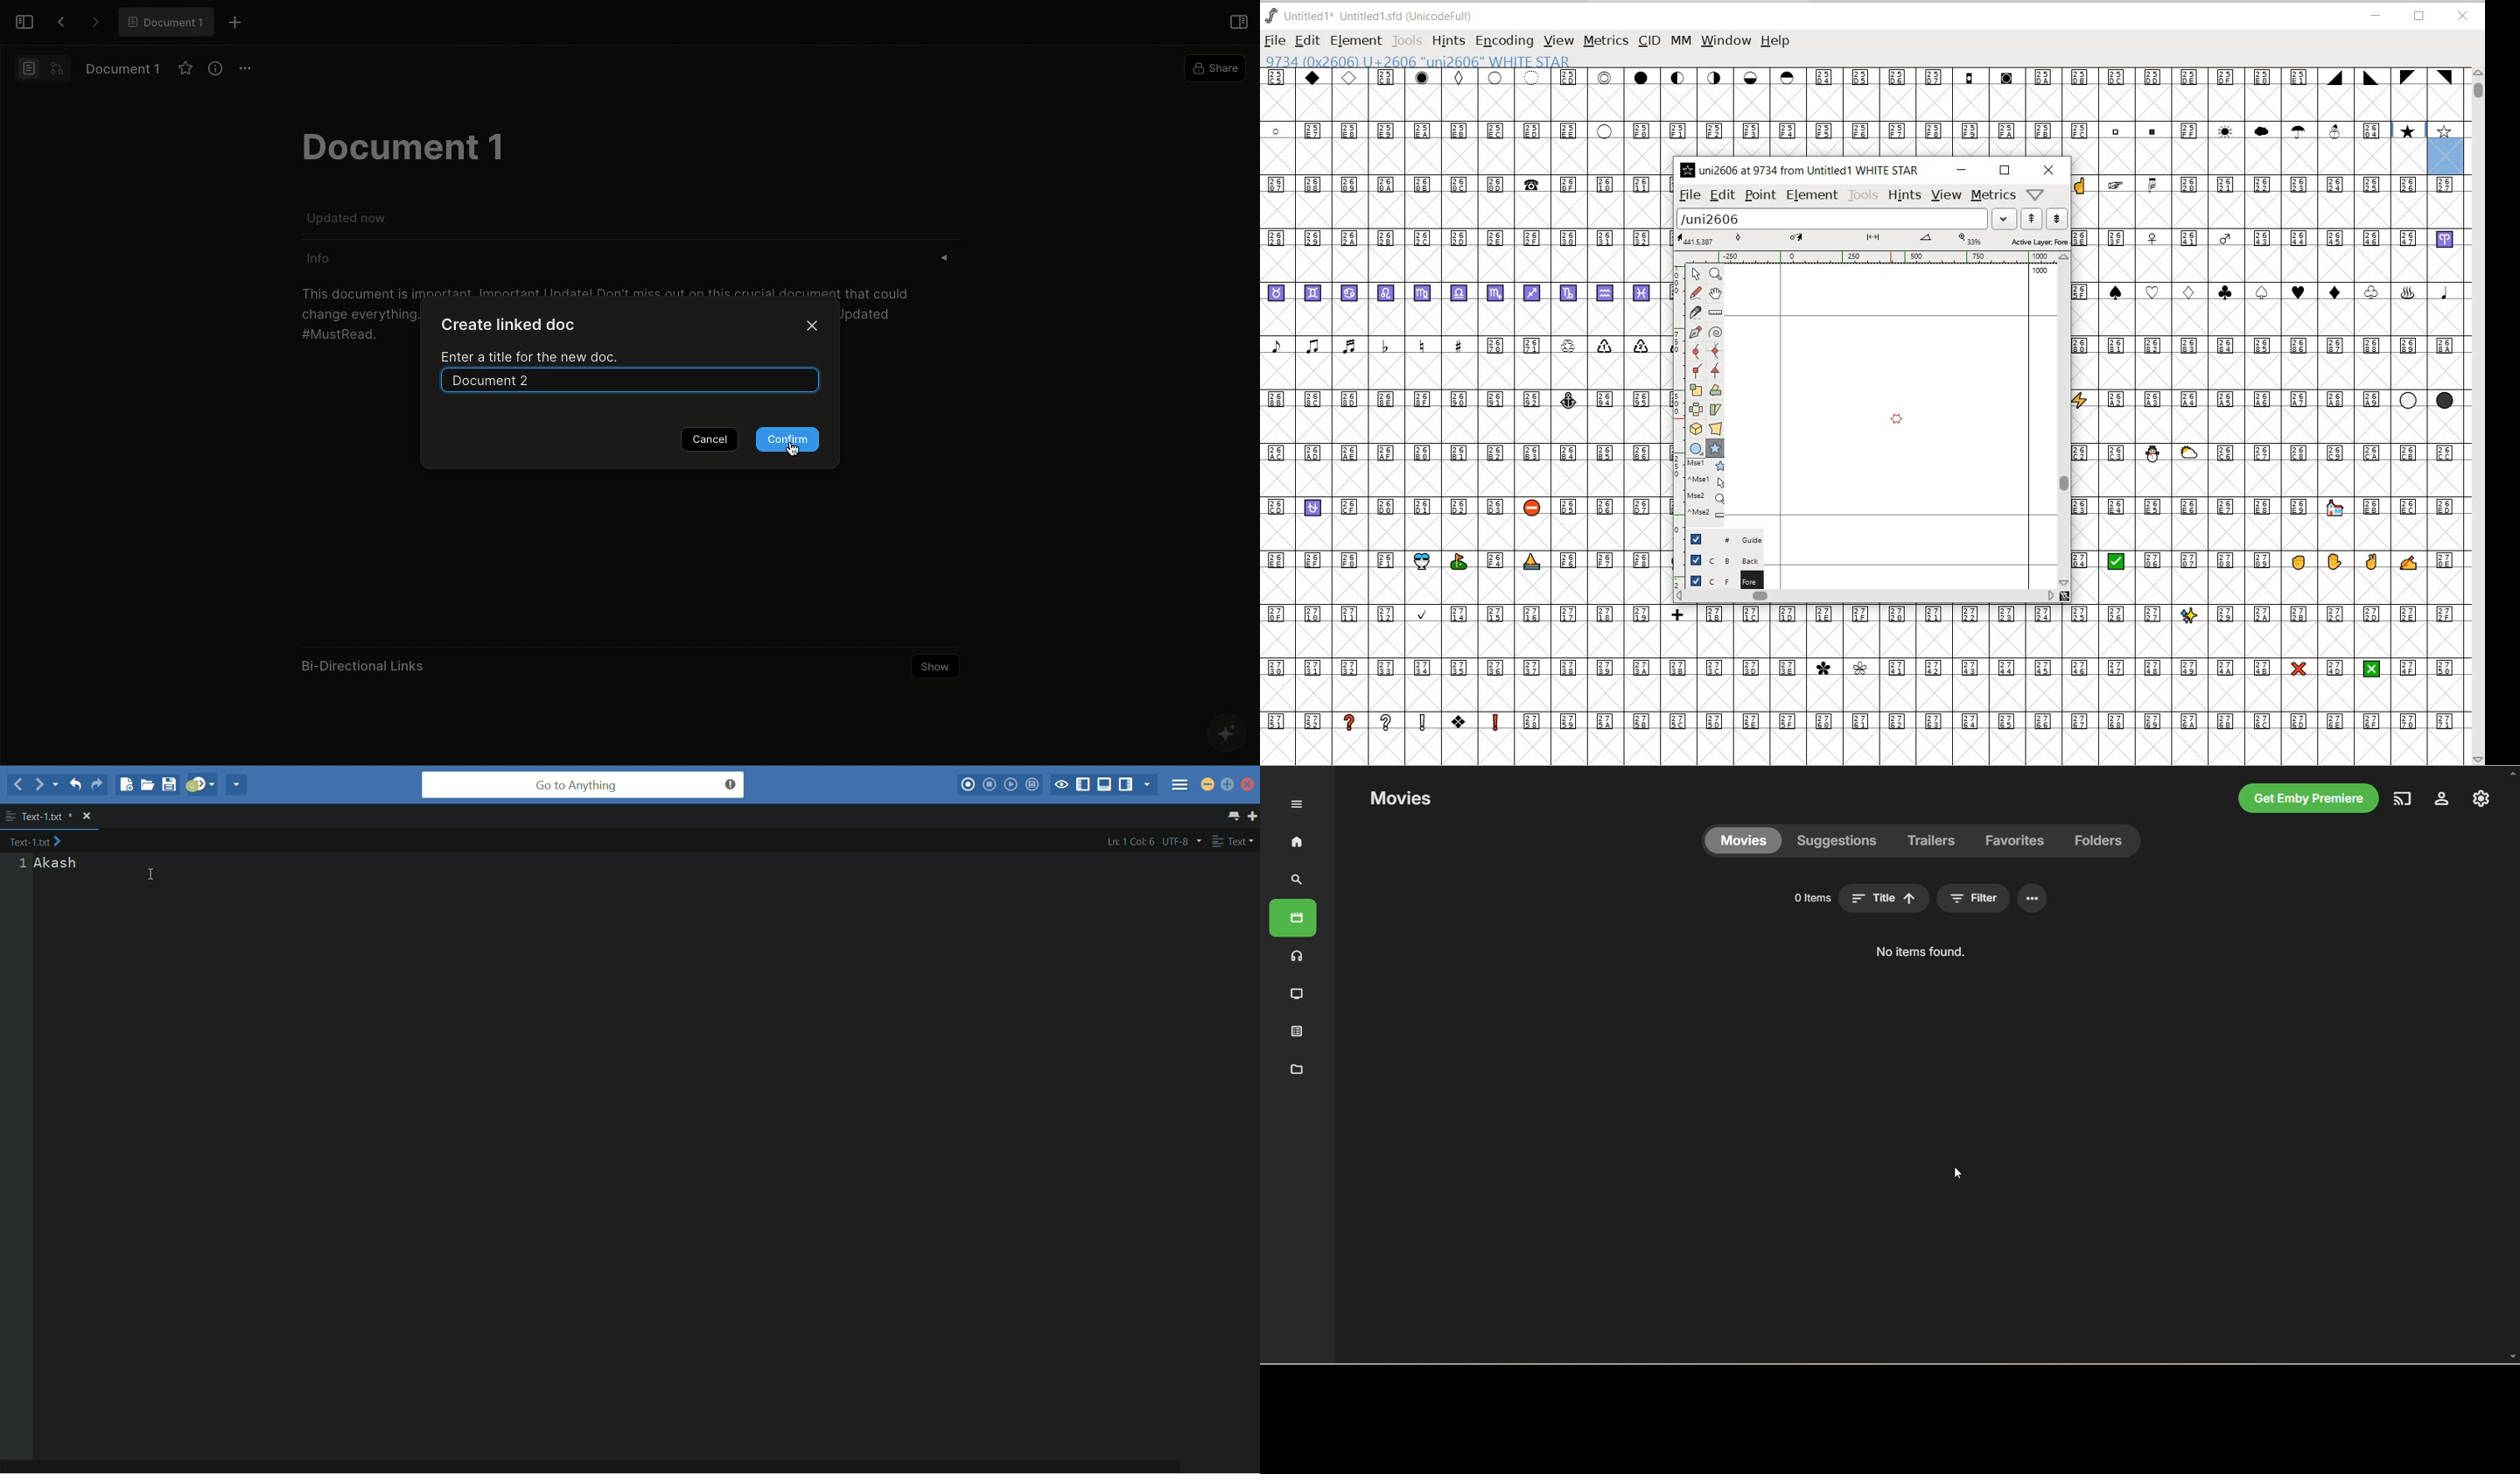 This screenshot has height=1484, width=2520. What do you see at coordinates (1725, 40) in the screenshot?
I see `WINDOW` at bounding box center [1725, 40].